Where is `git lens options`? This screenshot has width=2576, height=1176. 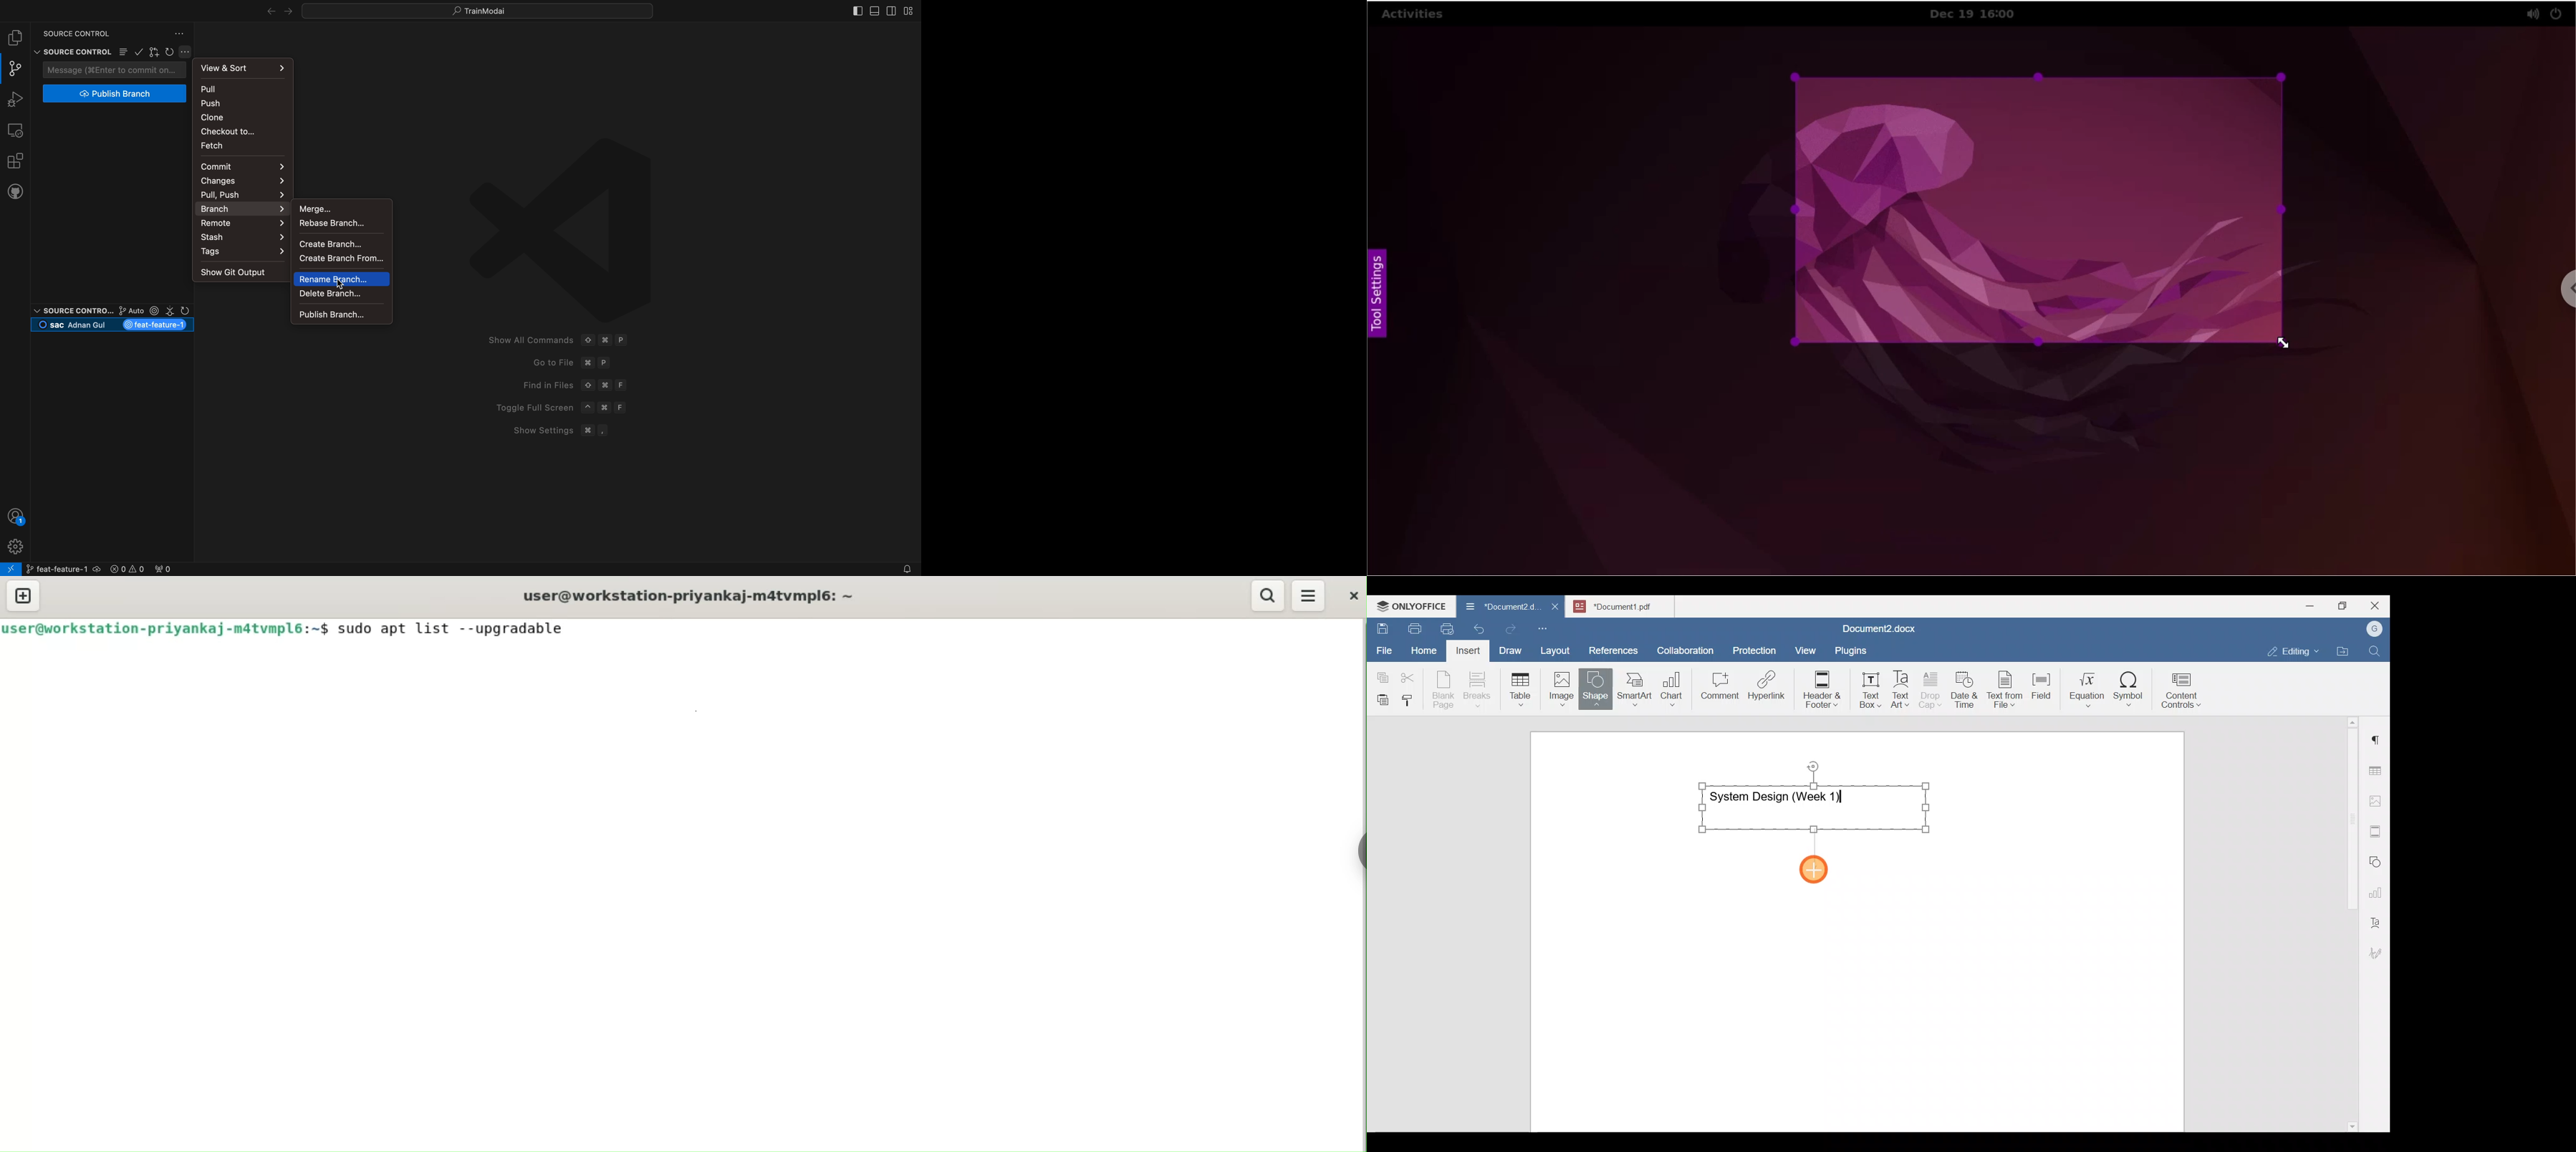
git lens options is located at coordinates (152, 311).